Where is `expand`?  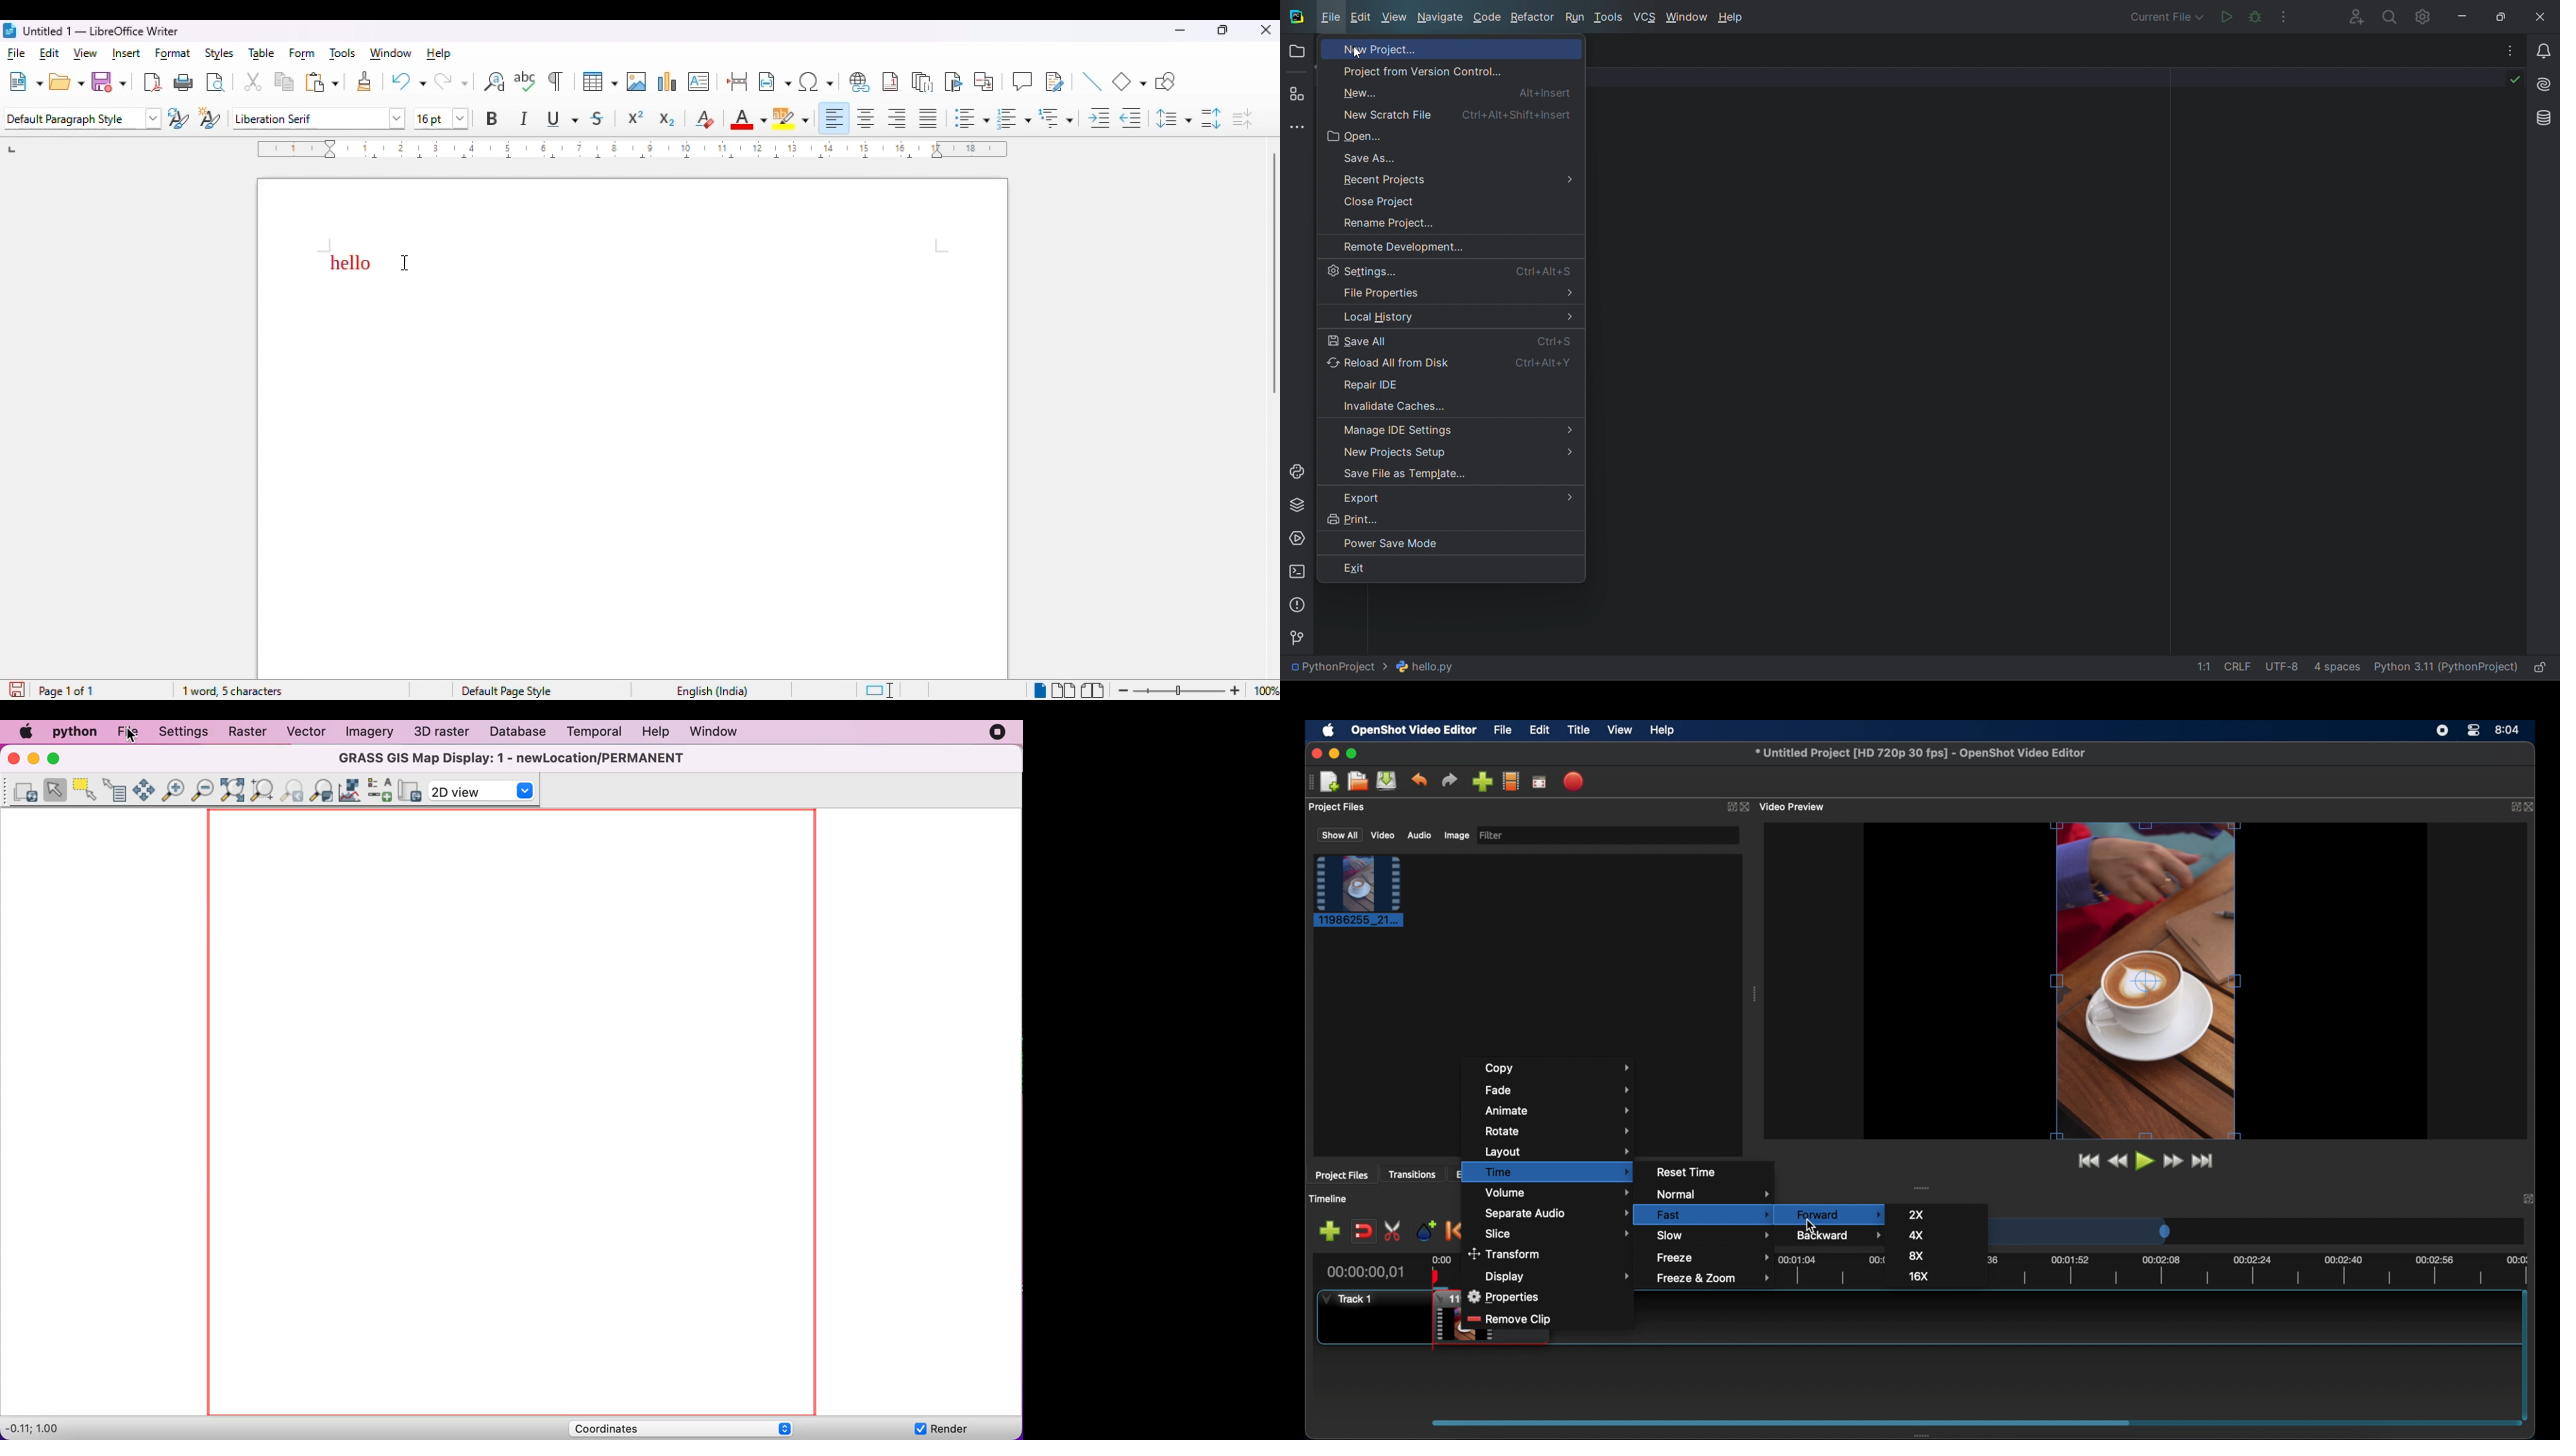 expand is located at coordinates (2512, 807).